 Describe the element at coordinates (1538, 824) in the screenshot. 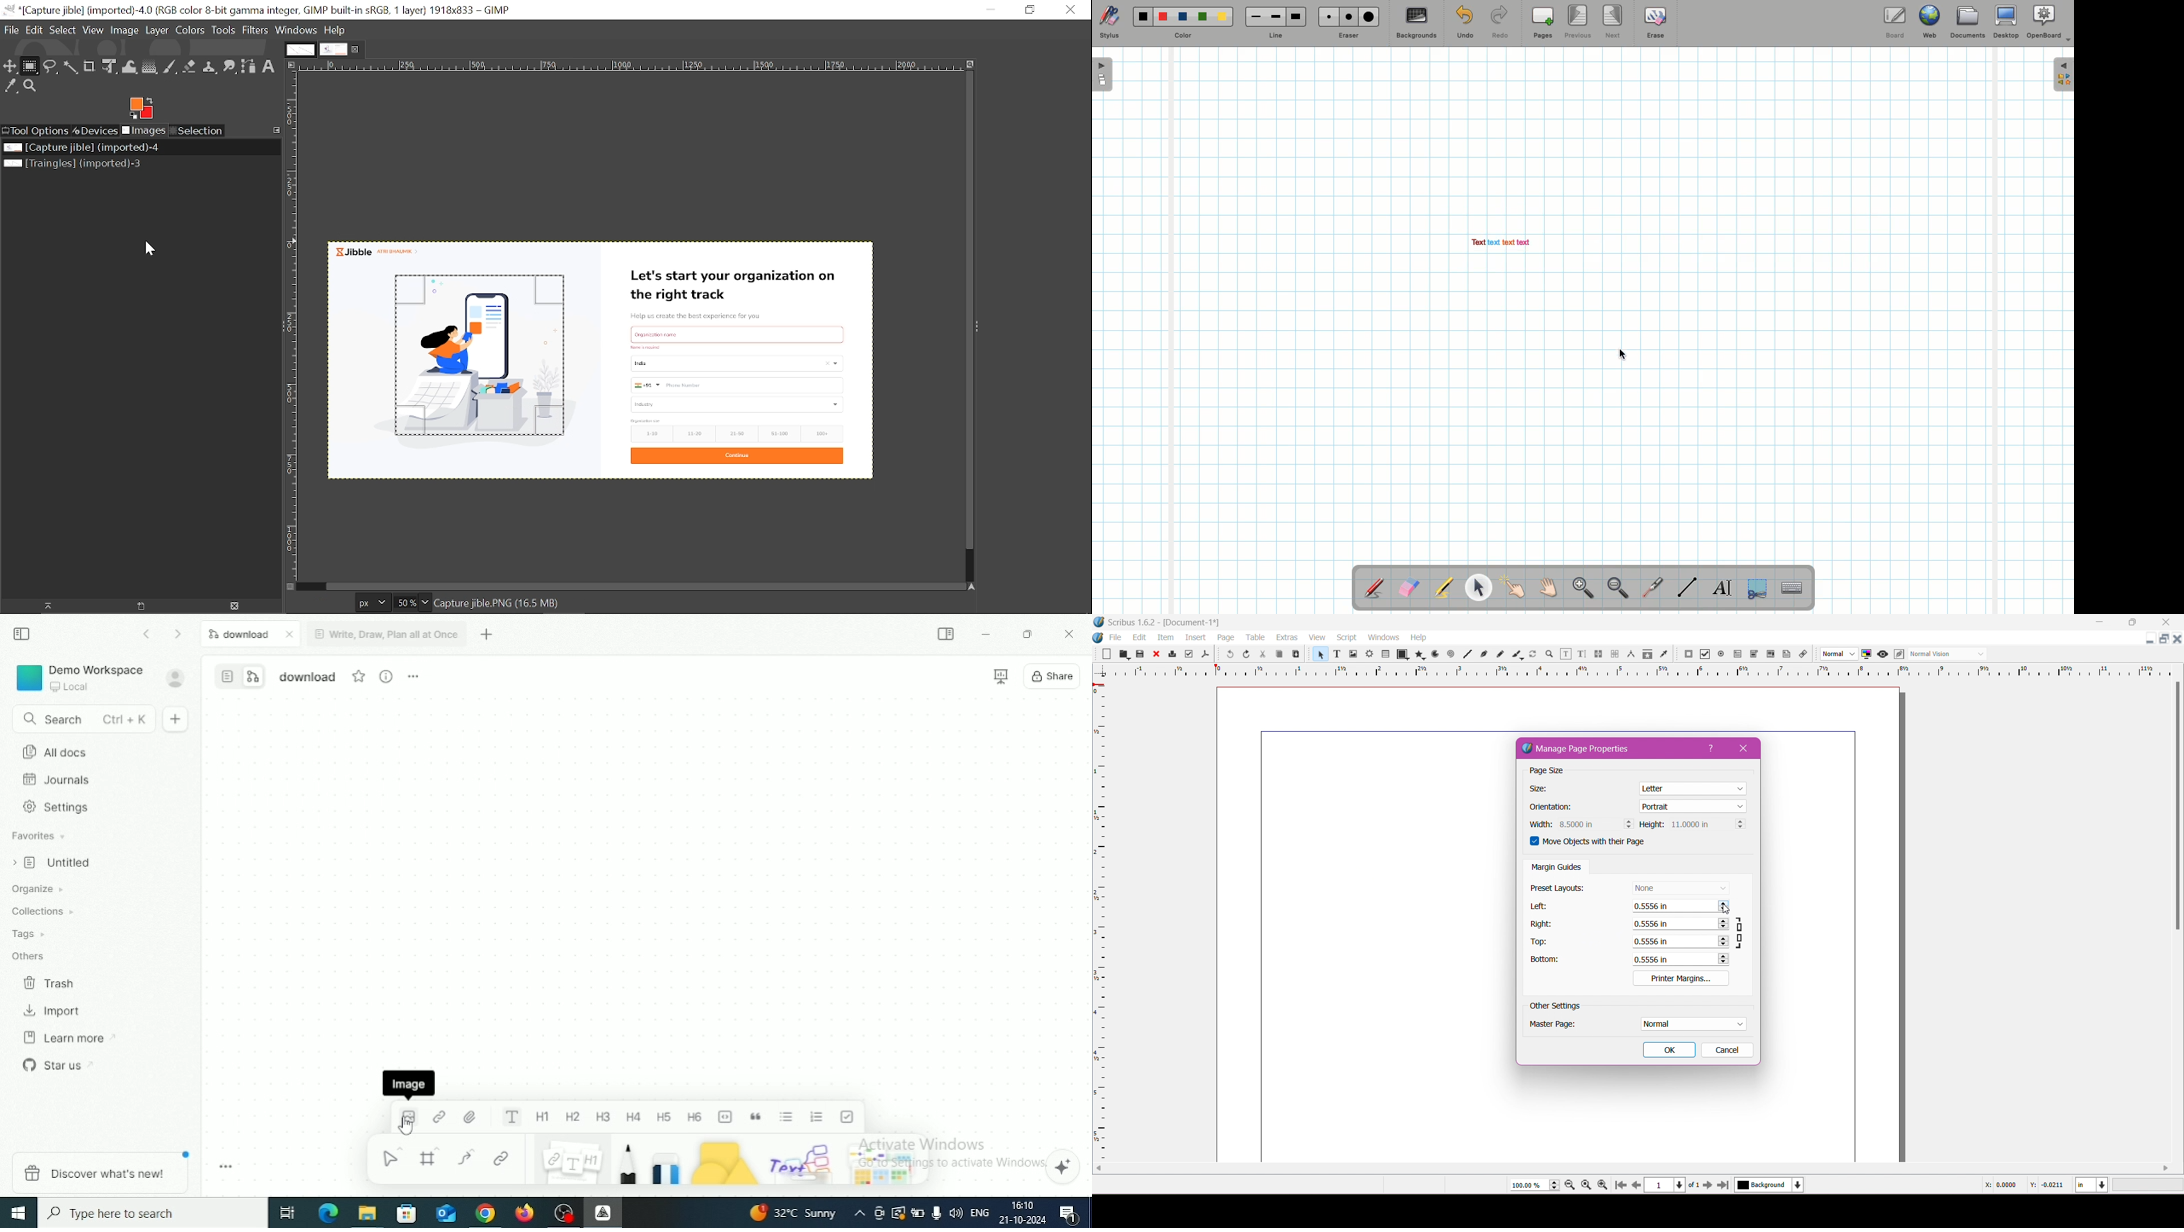

I see `Width` at that location.